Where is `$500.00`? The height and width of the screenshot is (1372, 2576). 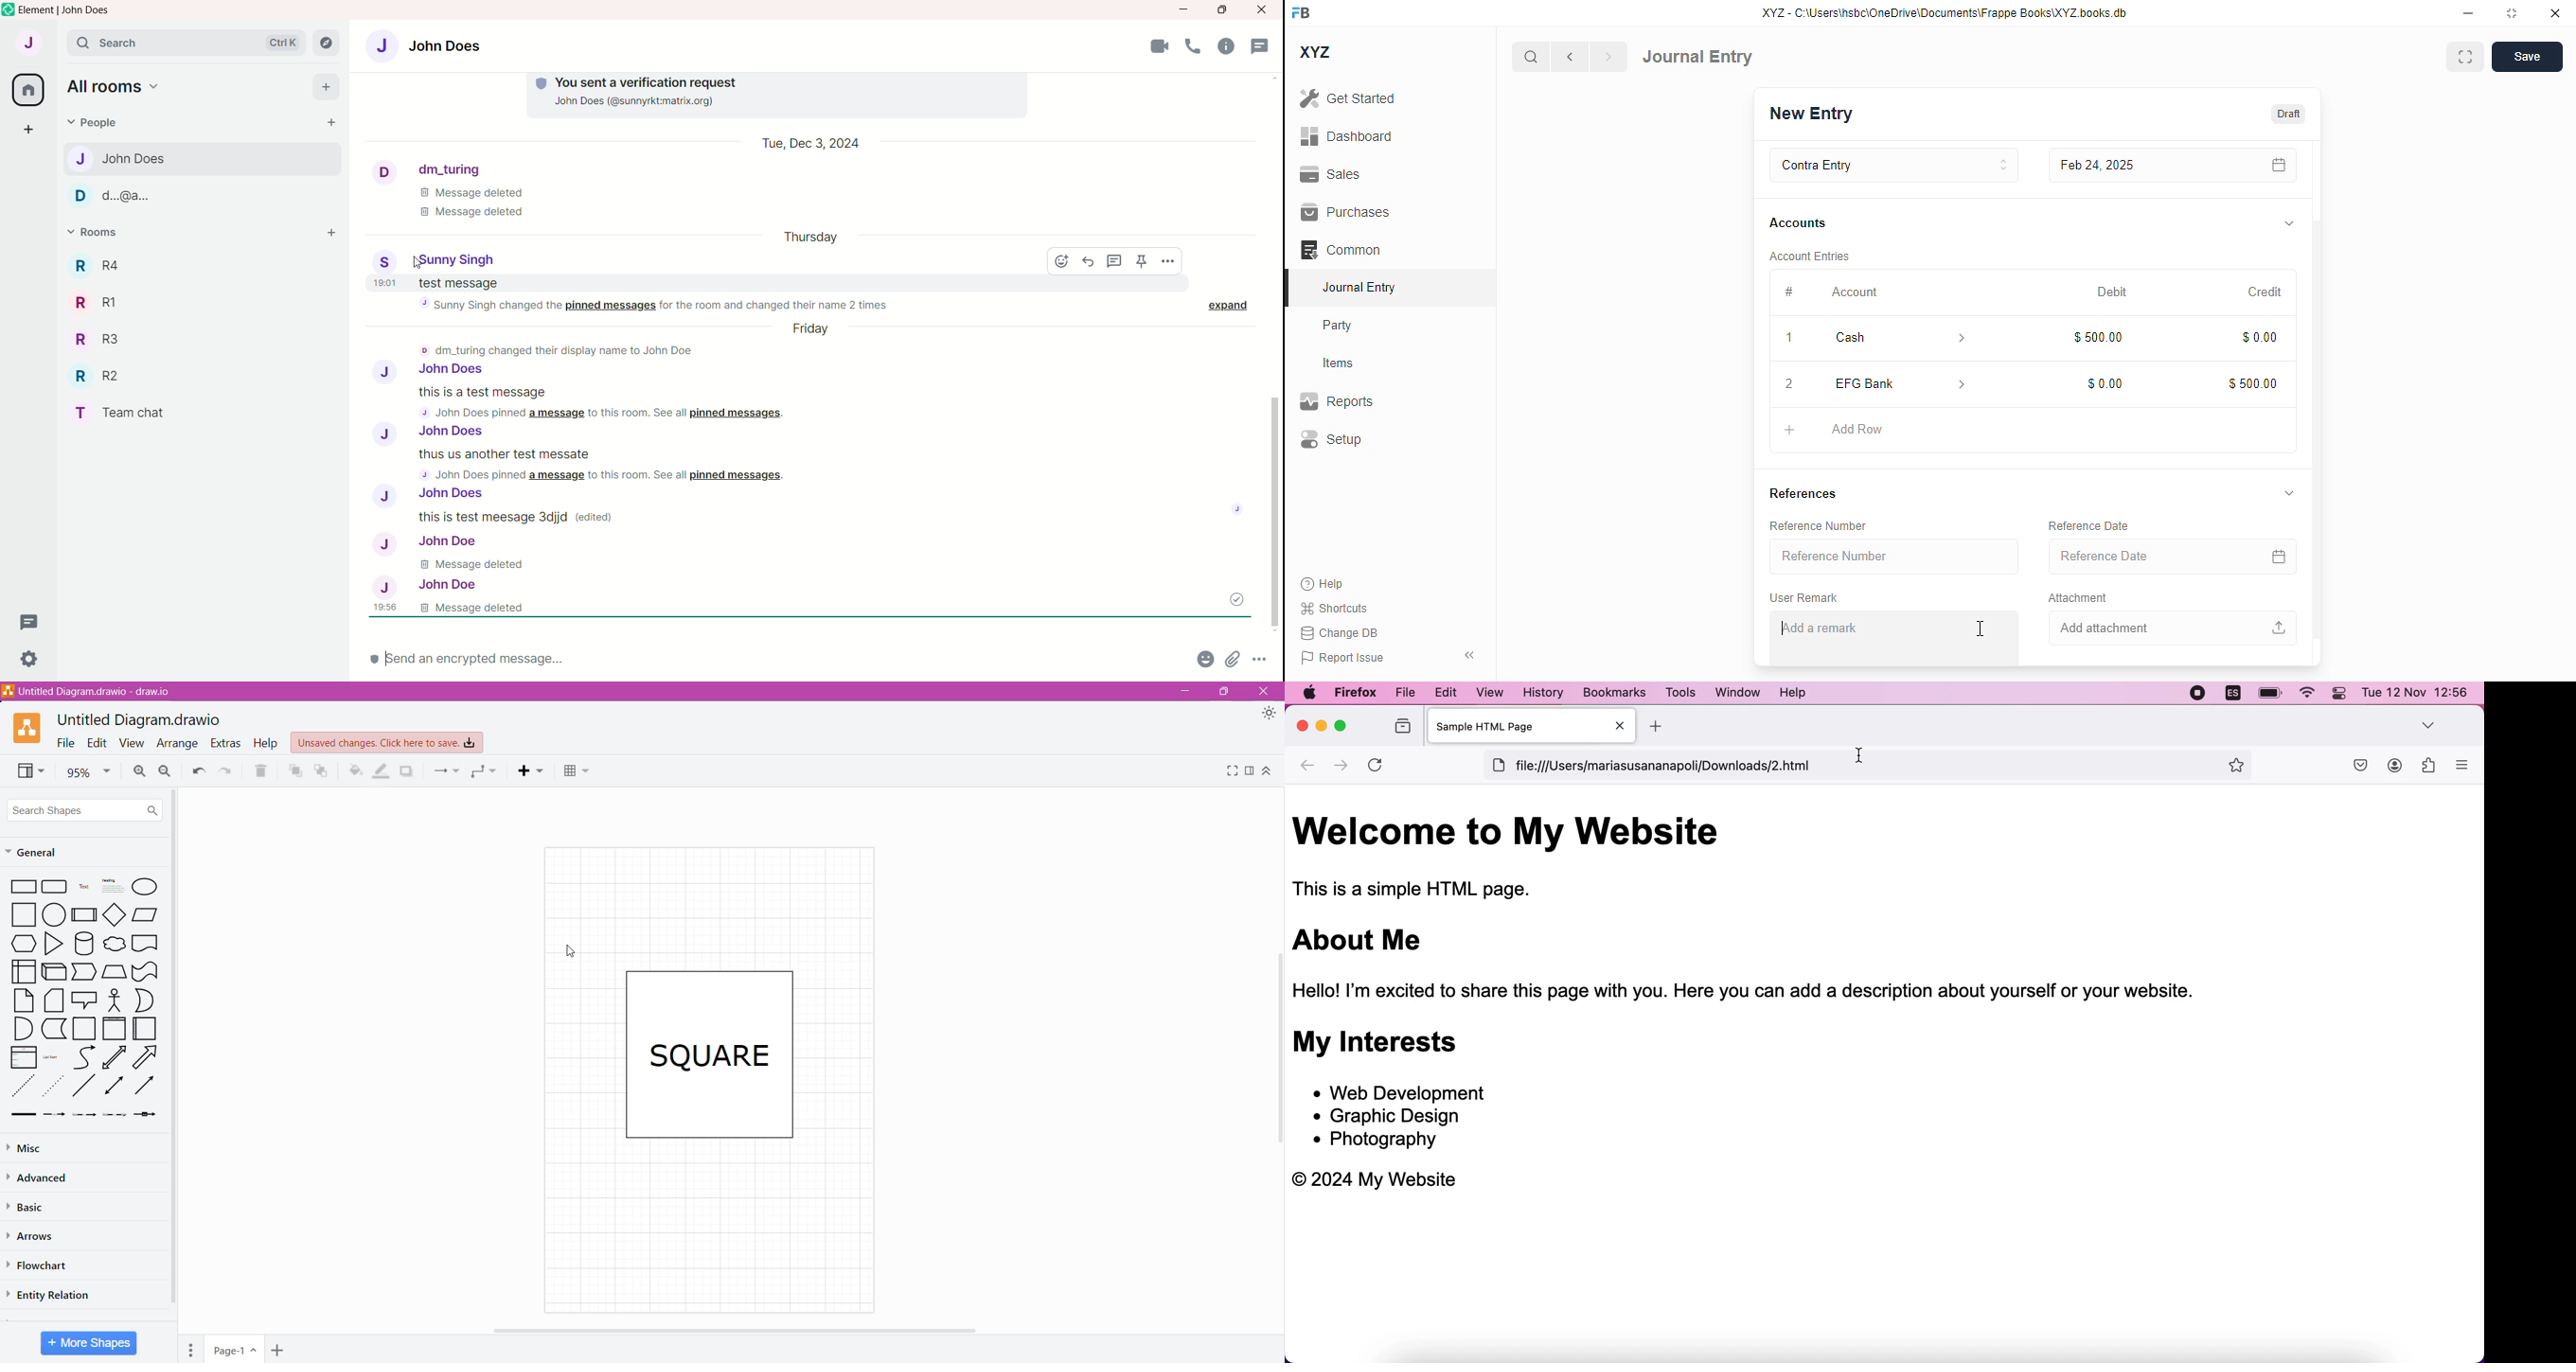
$500.00 is located at coordinates (2251, 381).